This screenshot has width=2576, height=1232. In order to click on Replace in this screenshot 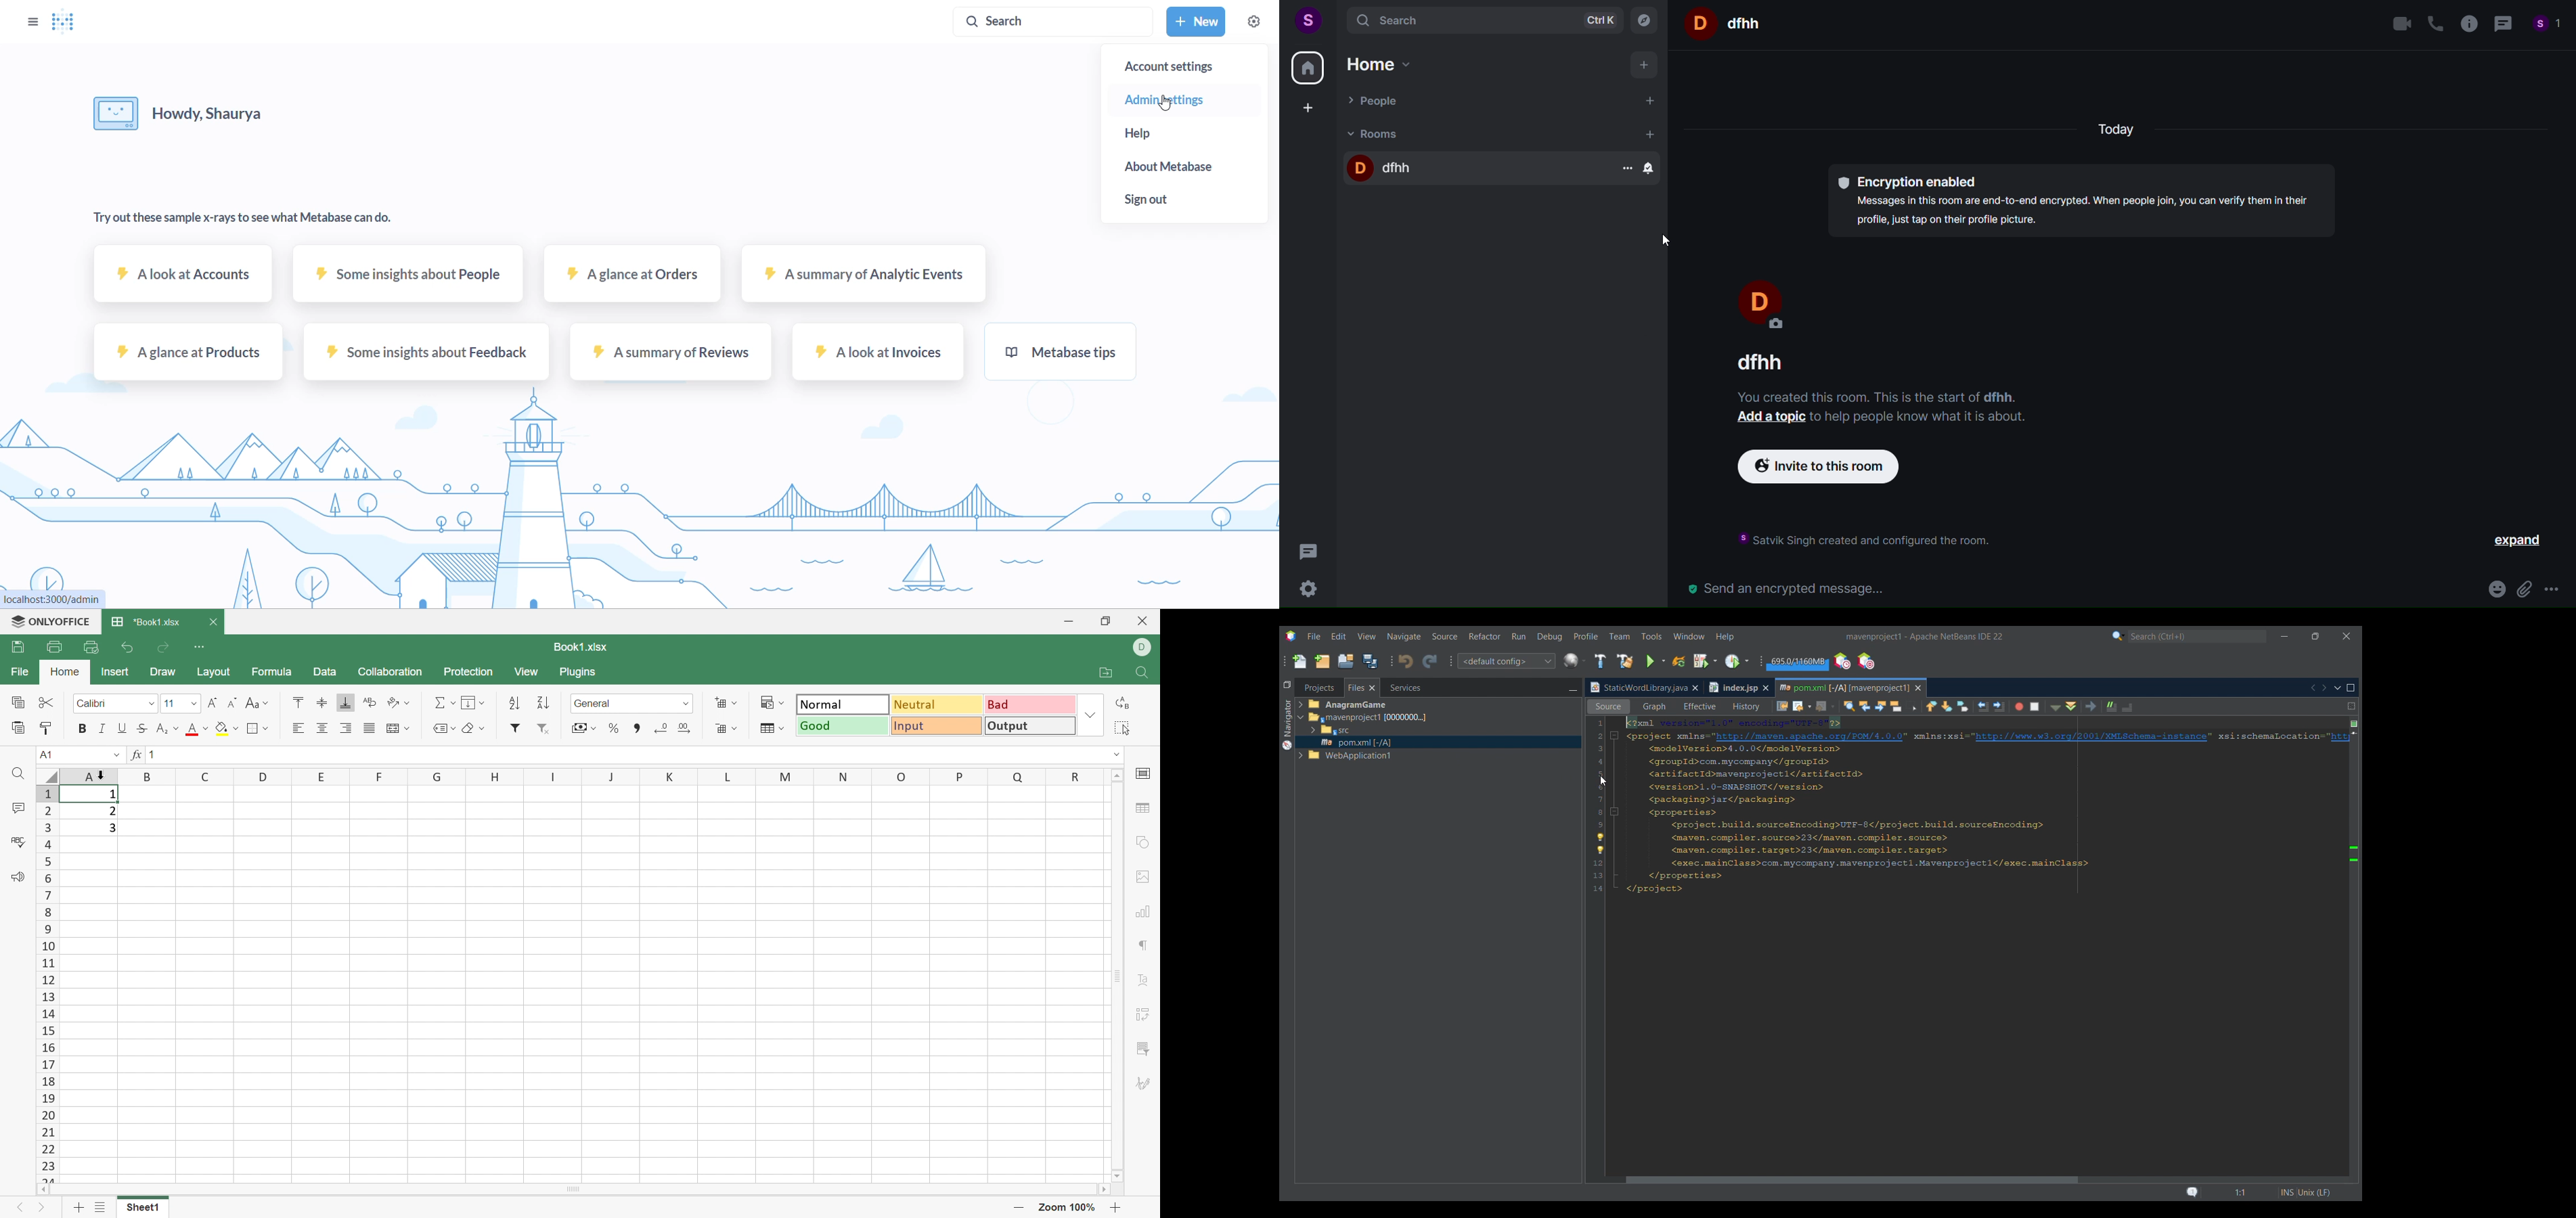, I will do `click(1125, 703)`.